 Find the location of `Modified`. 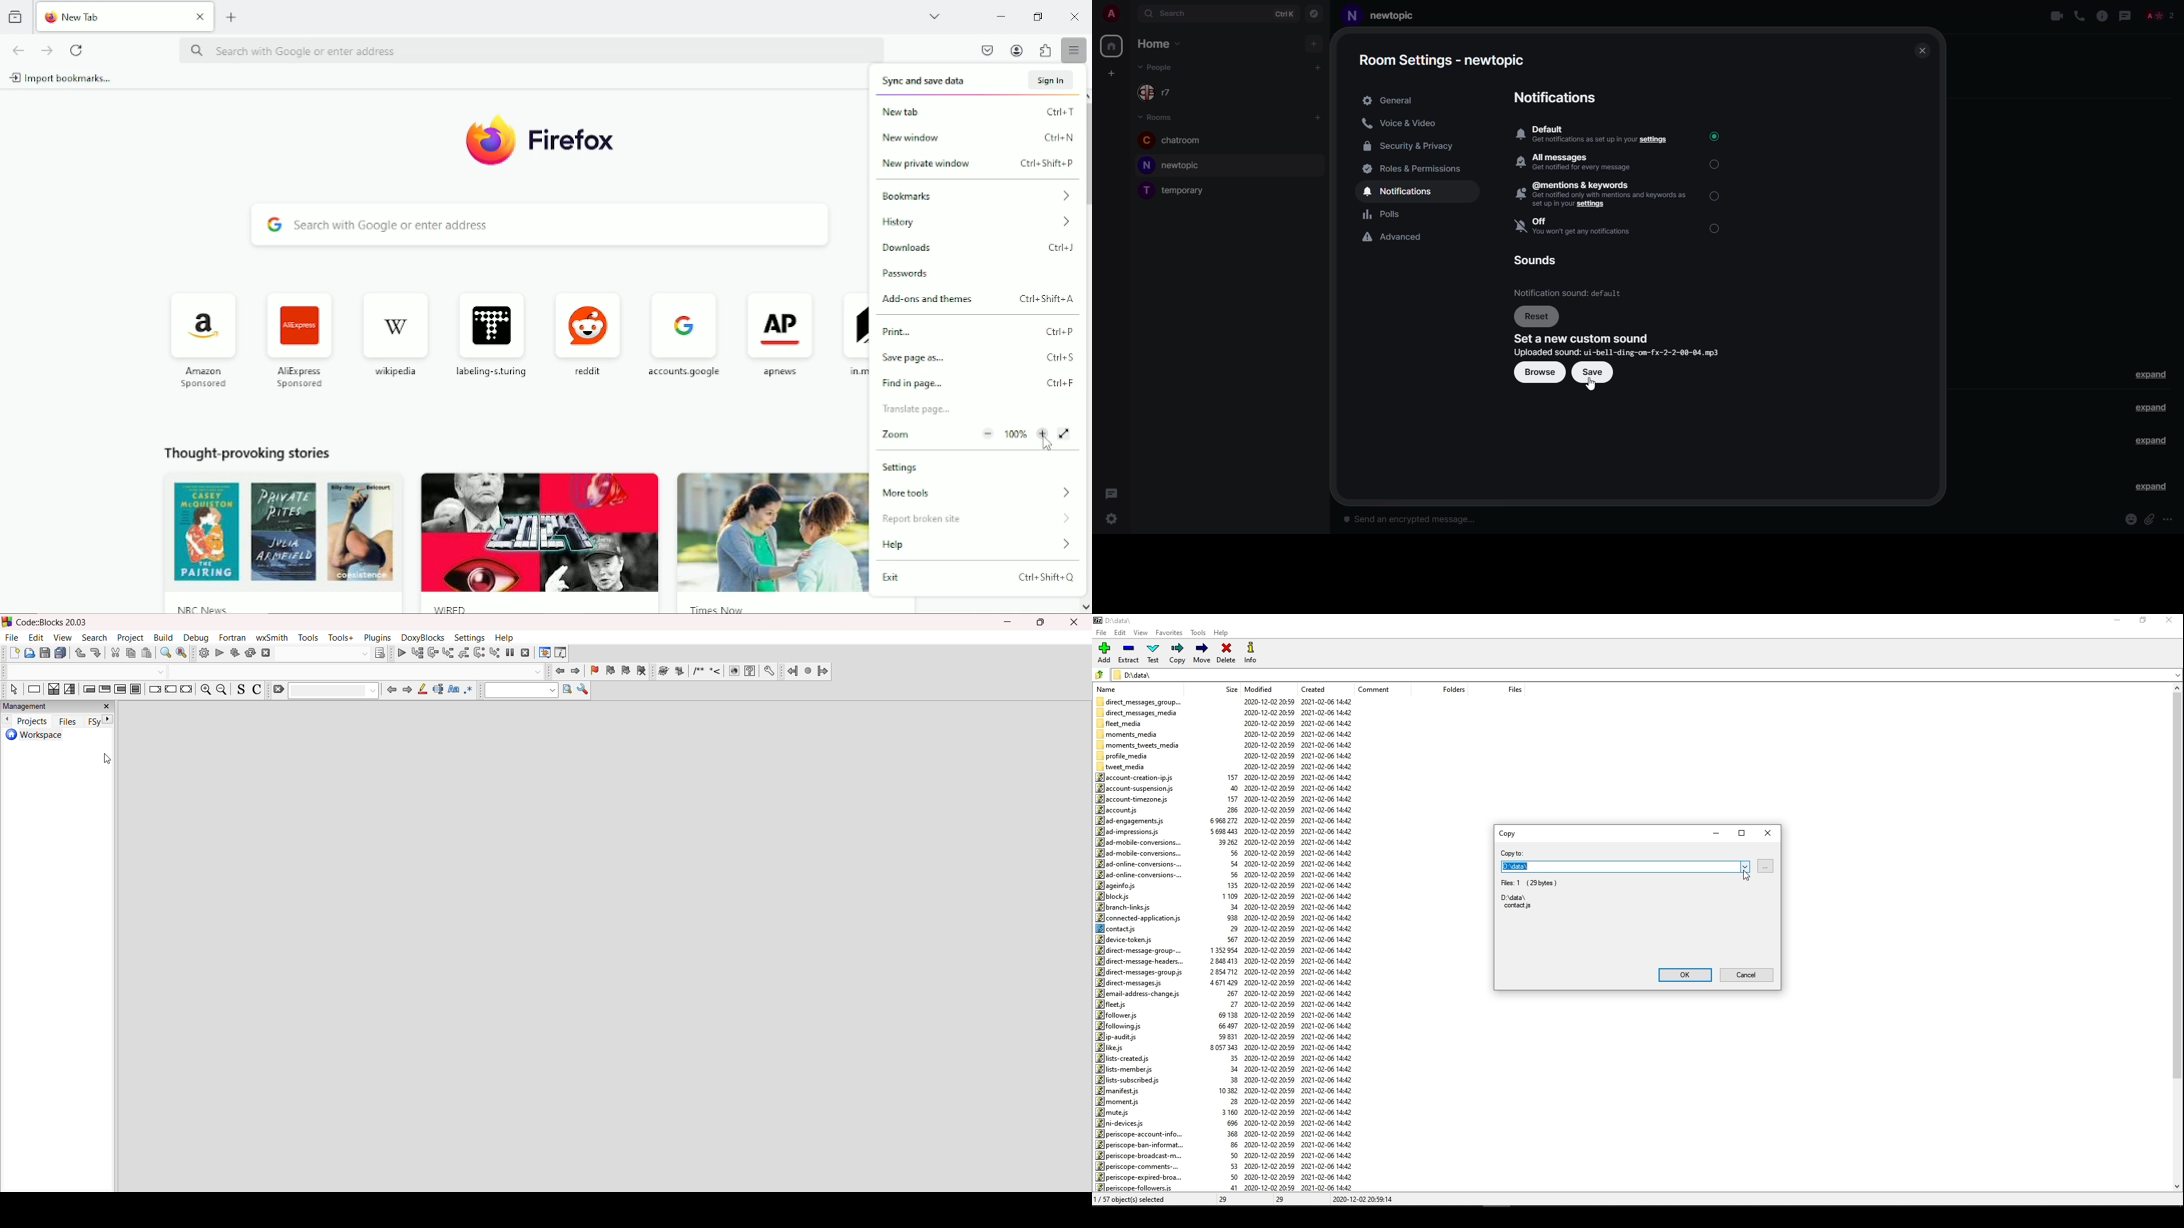

Modified is located at coordinates (1261, 688).